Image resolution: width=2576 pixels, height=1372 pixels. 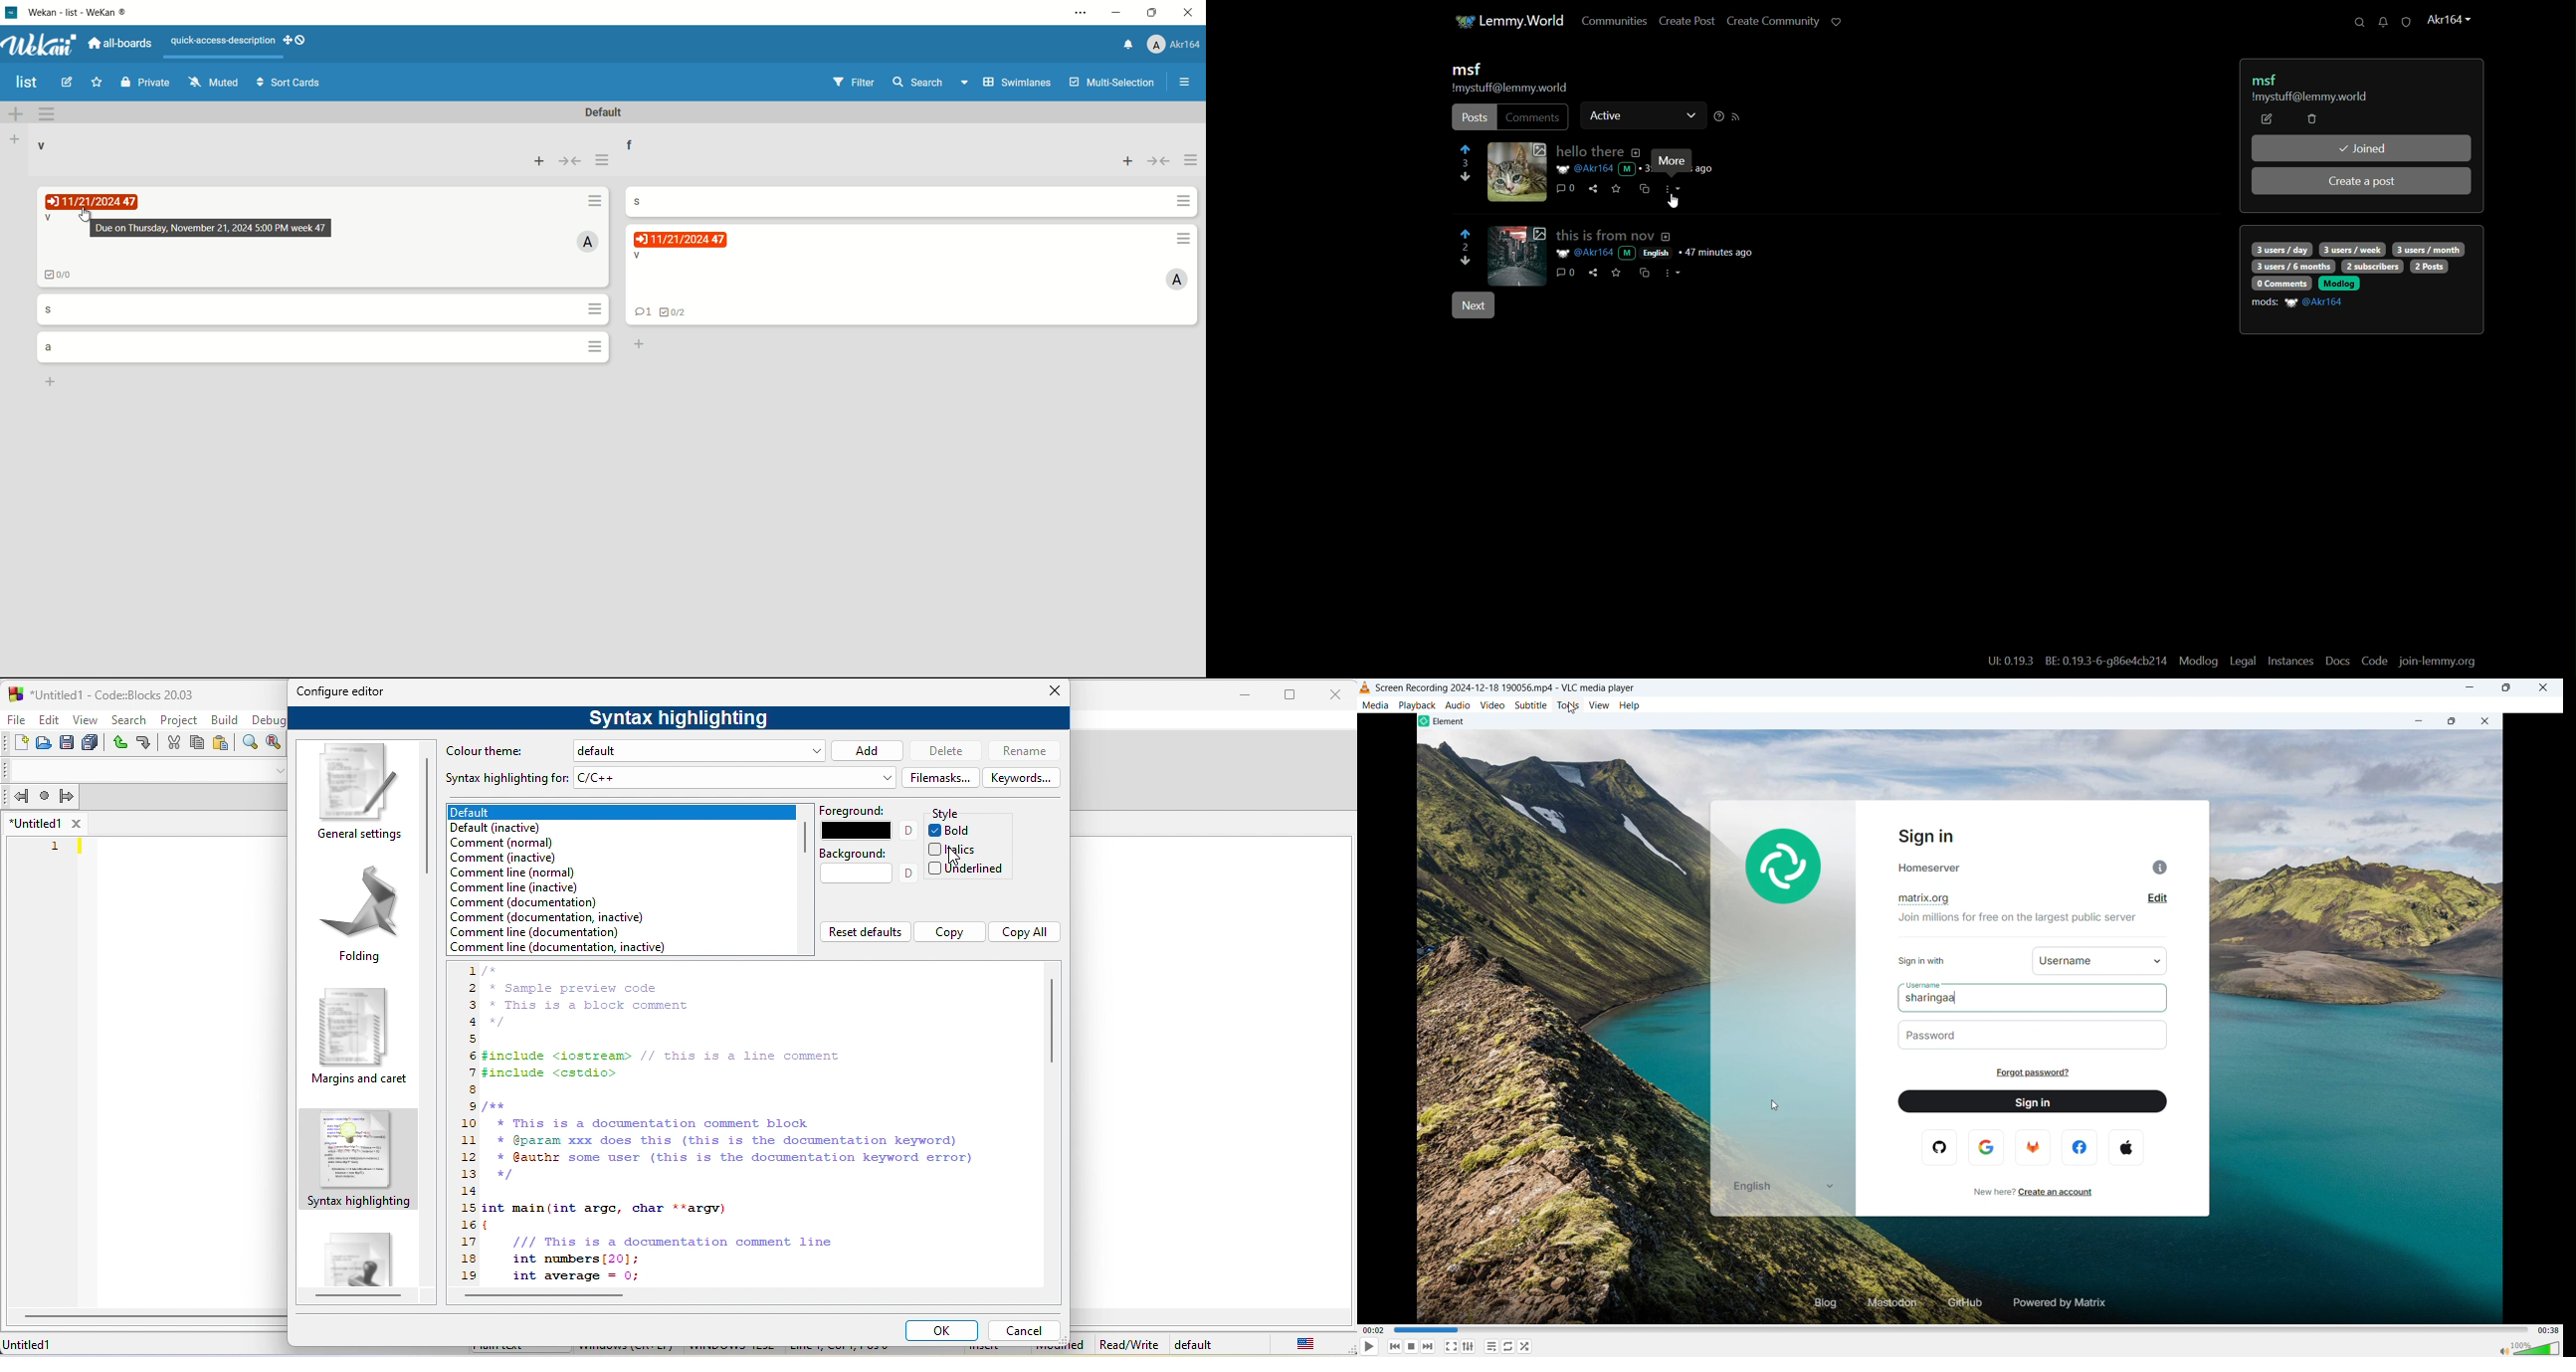 What do you see at coordinates (173, 742) in the screenshot?
I see `cut` at bounding box center [173, 742].